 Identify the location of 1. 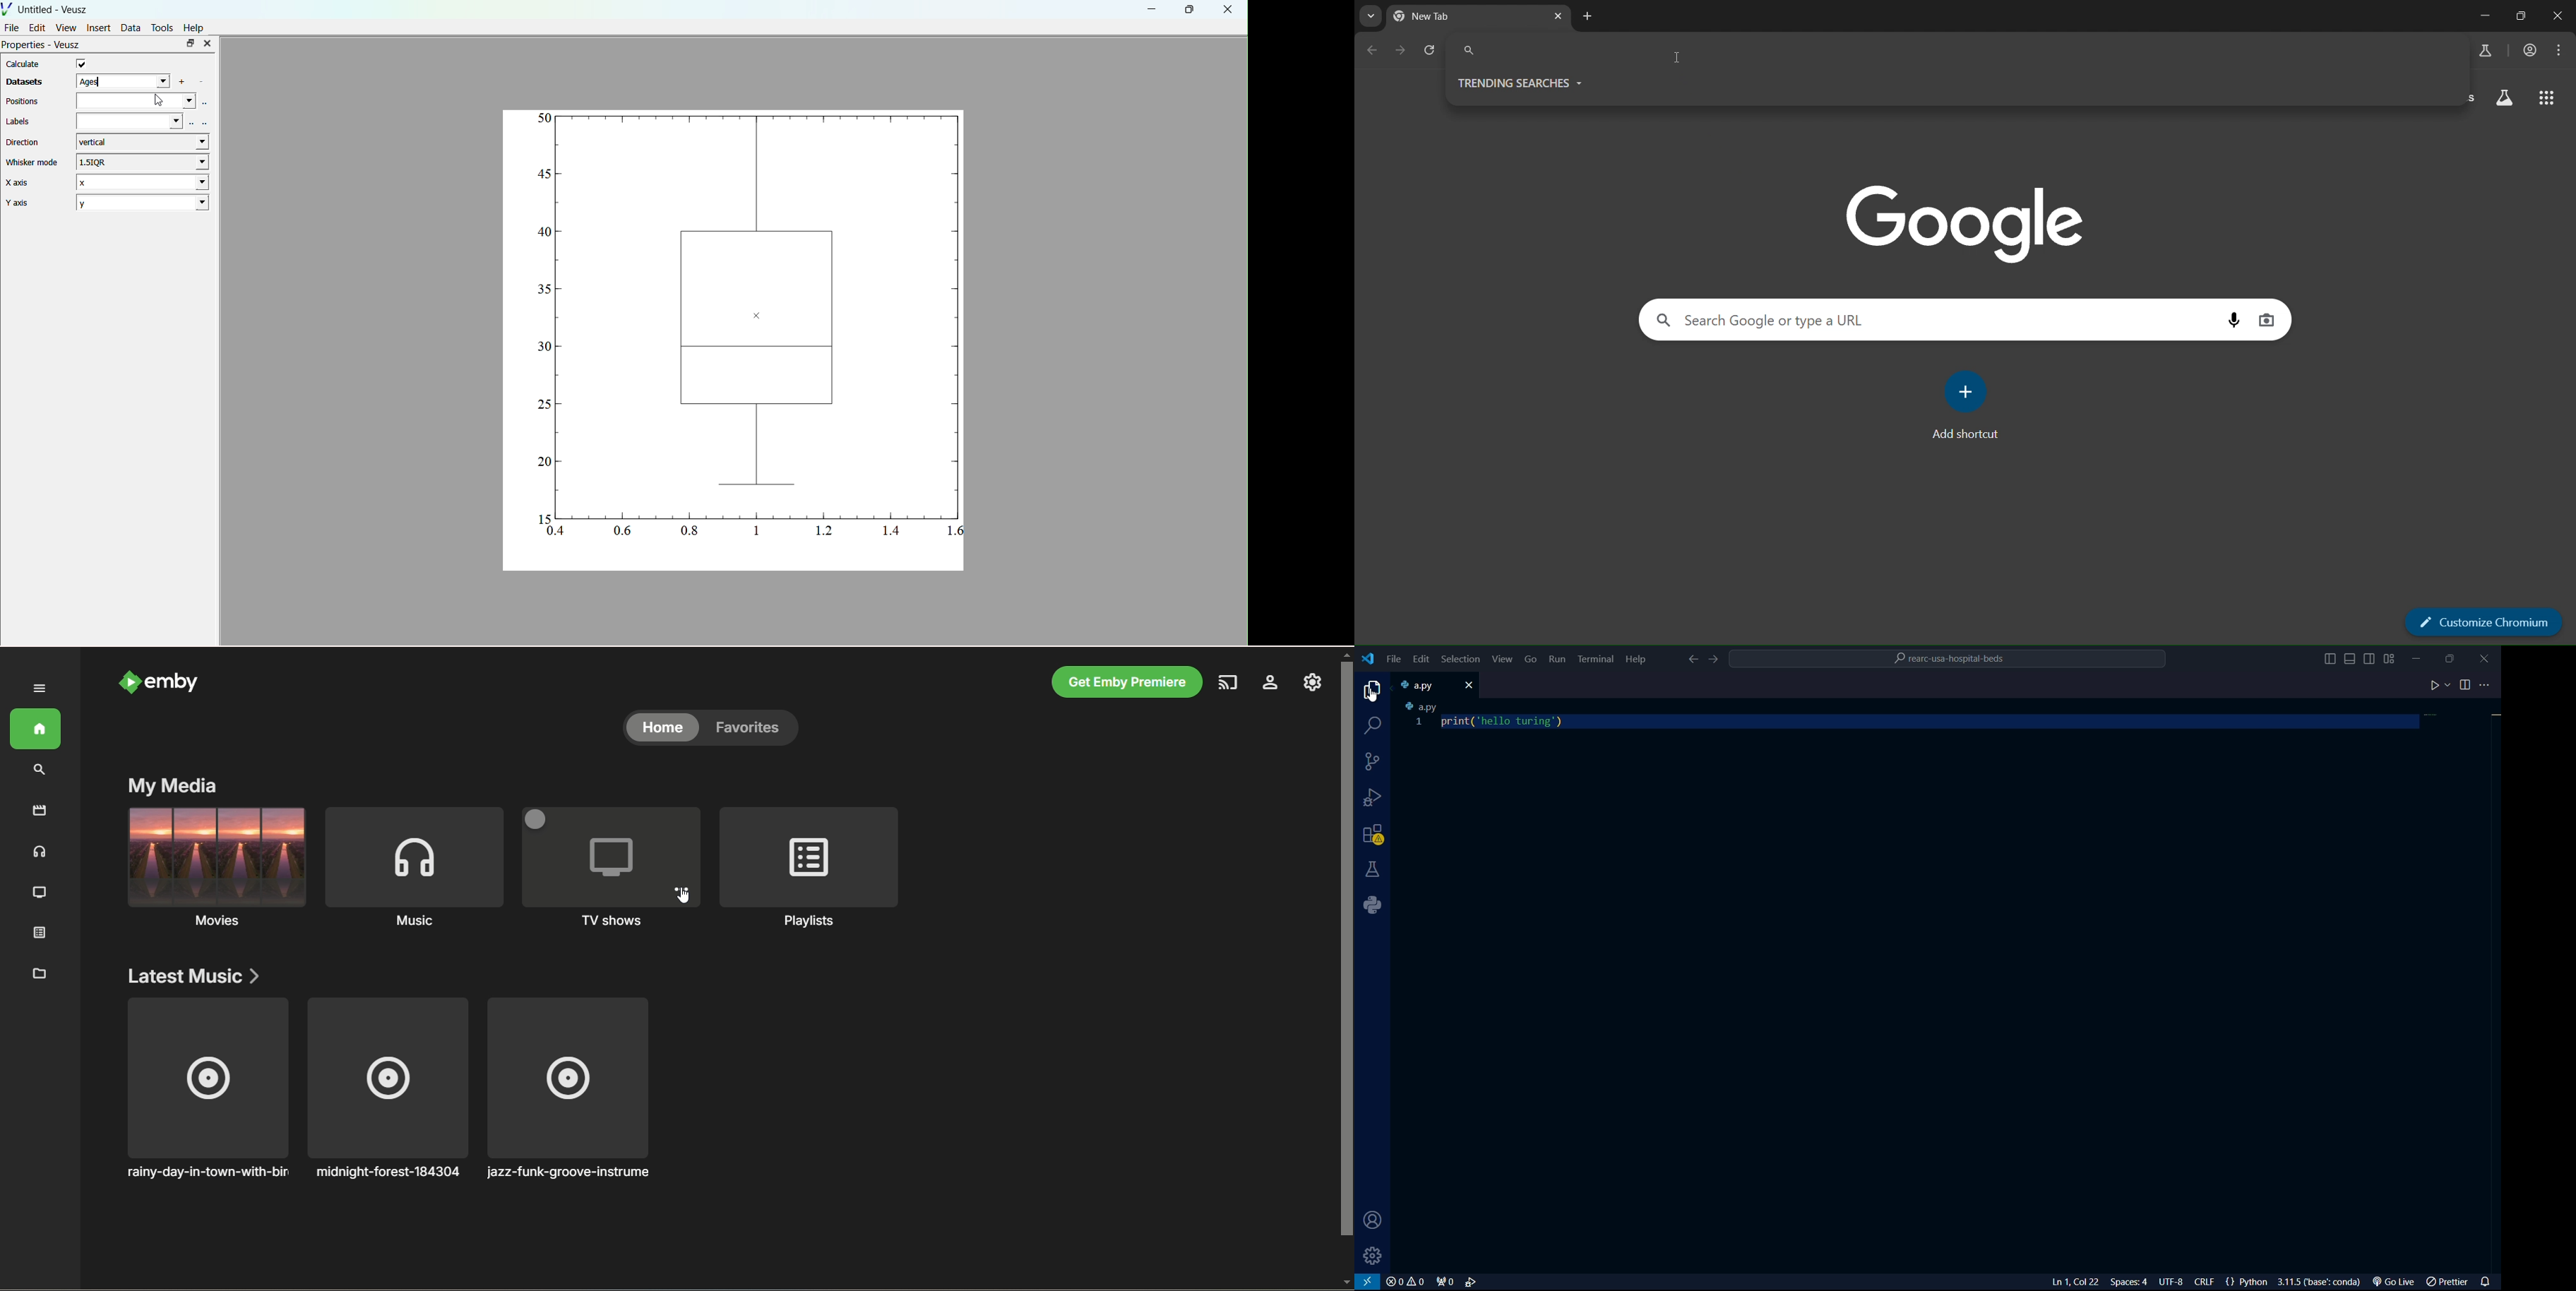
(1417, 723).